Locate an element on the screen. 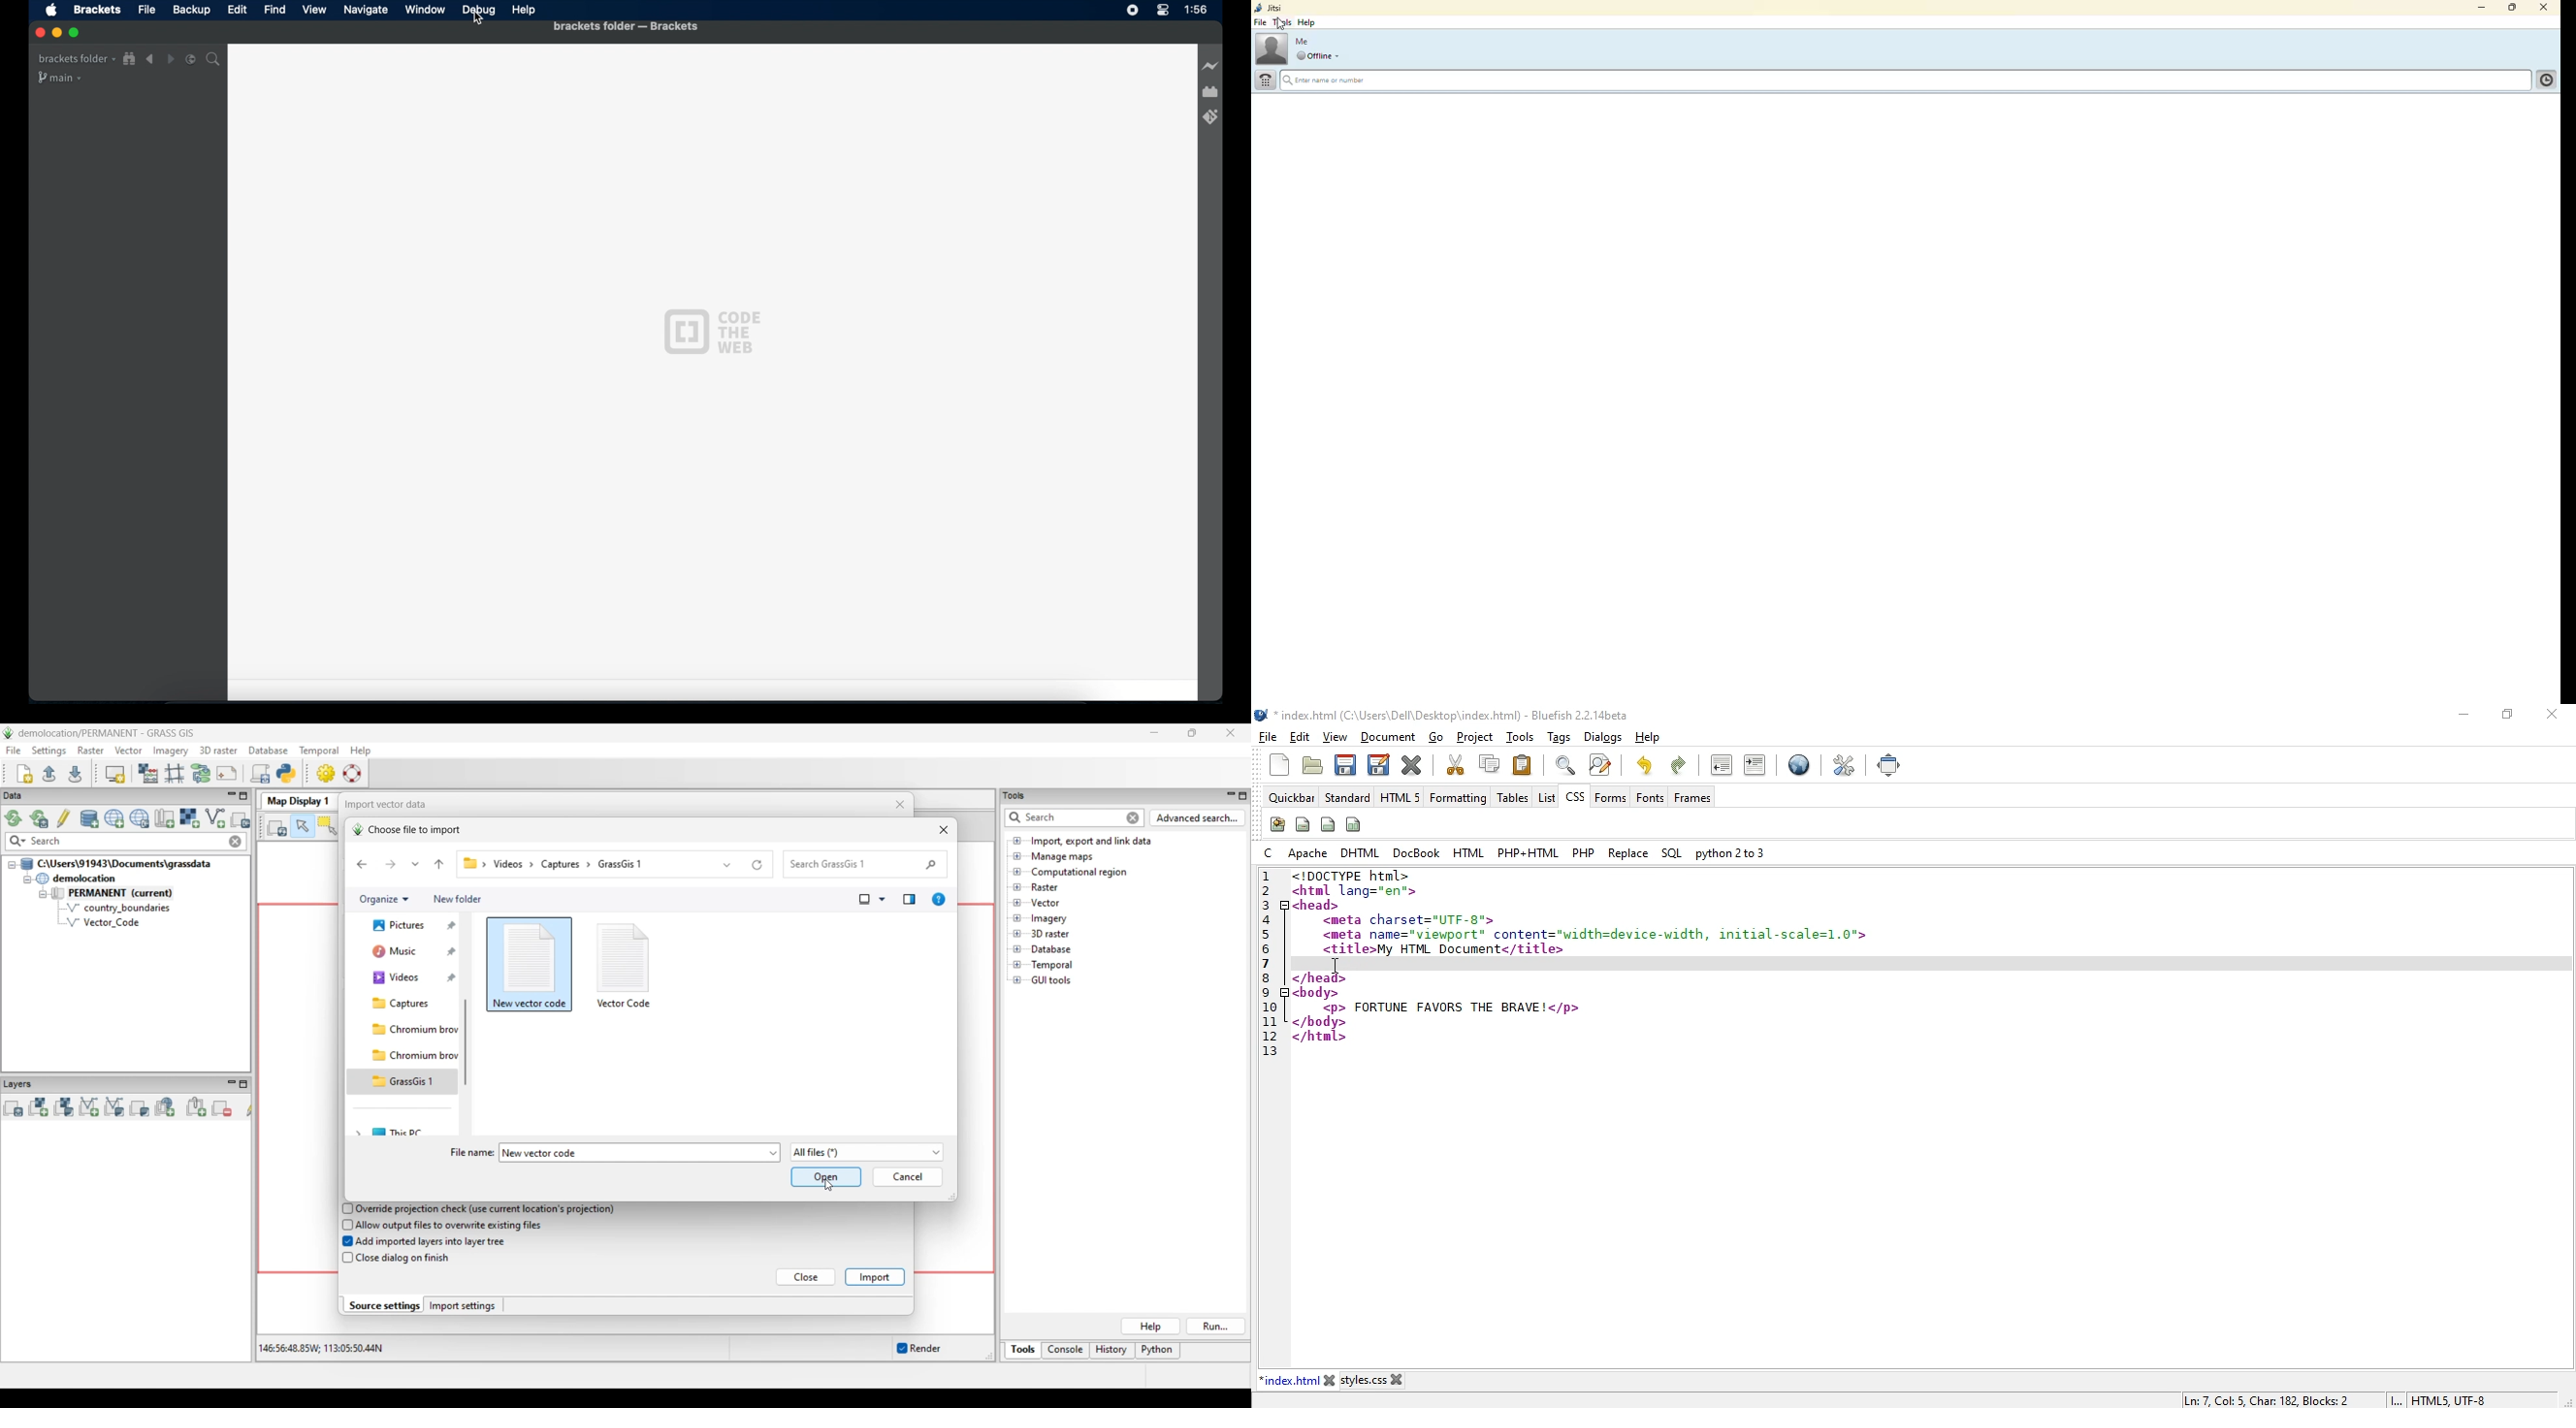  project is located at coordinates (1476, 737).